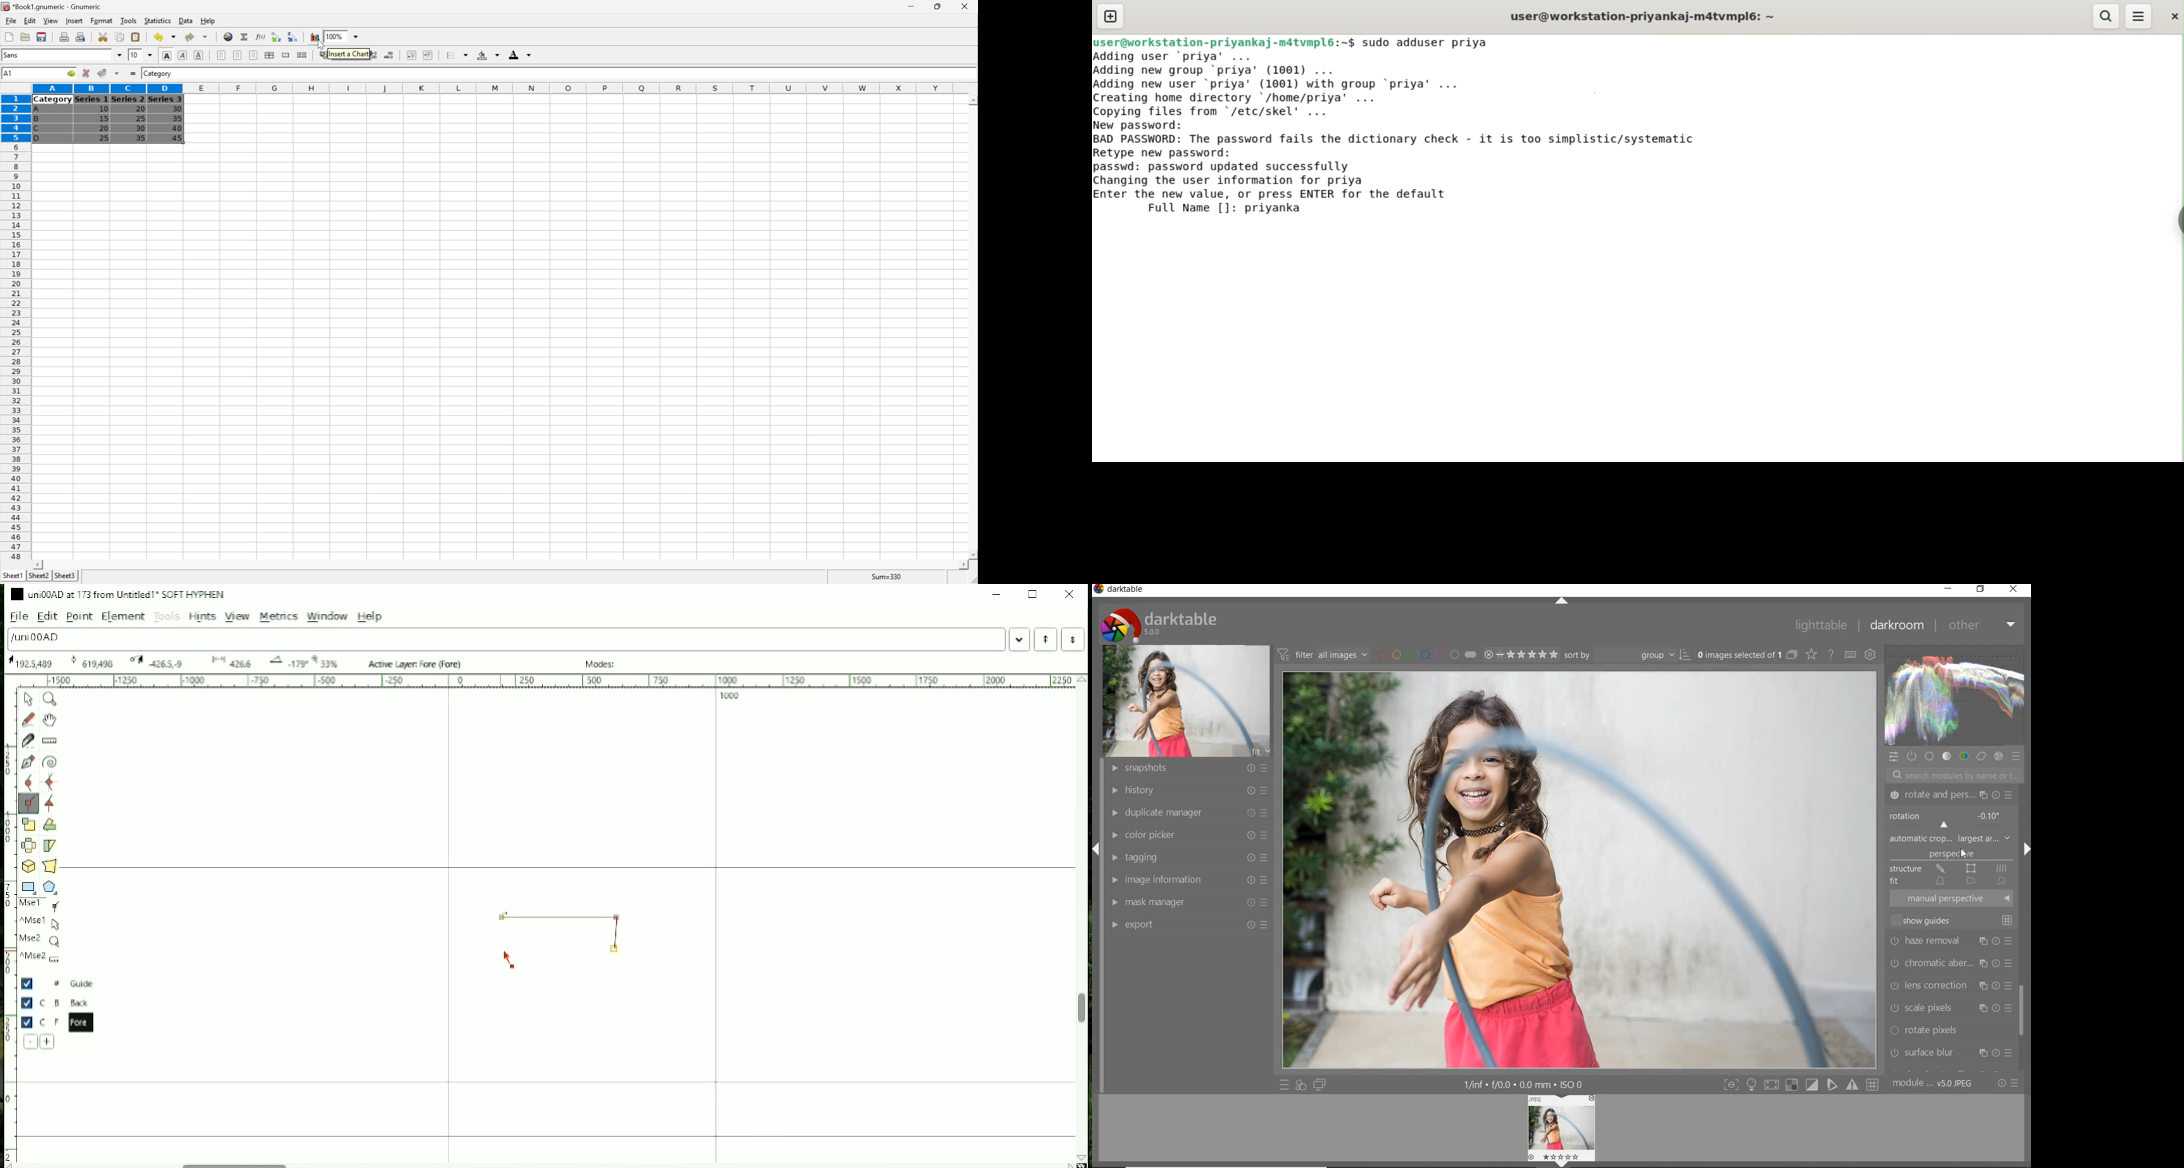 The width and height of the screenshot is (2184, 1176). I want to click on history, so click(1190, 790).